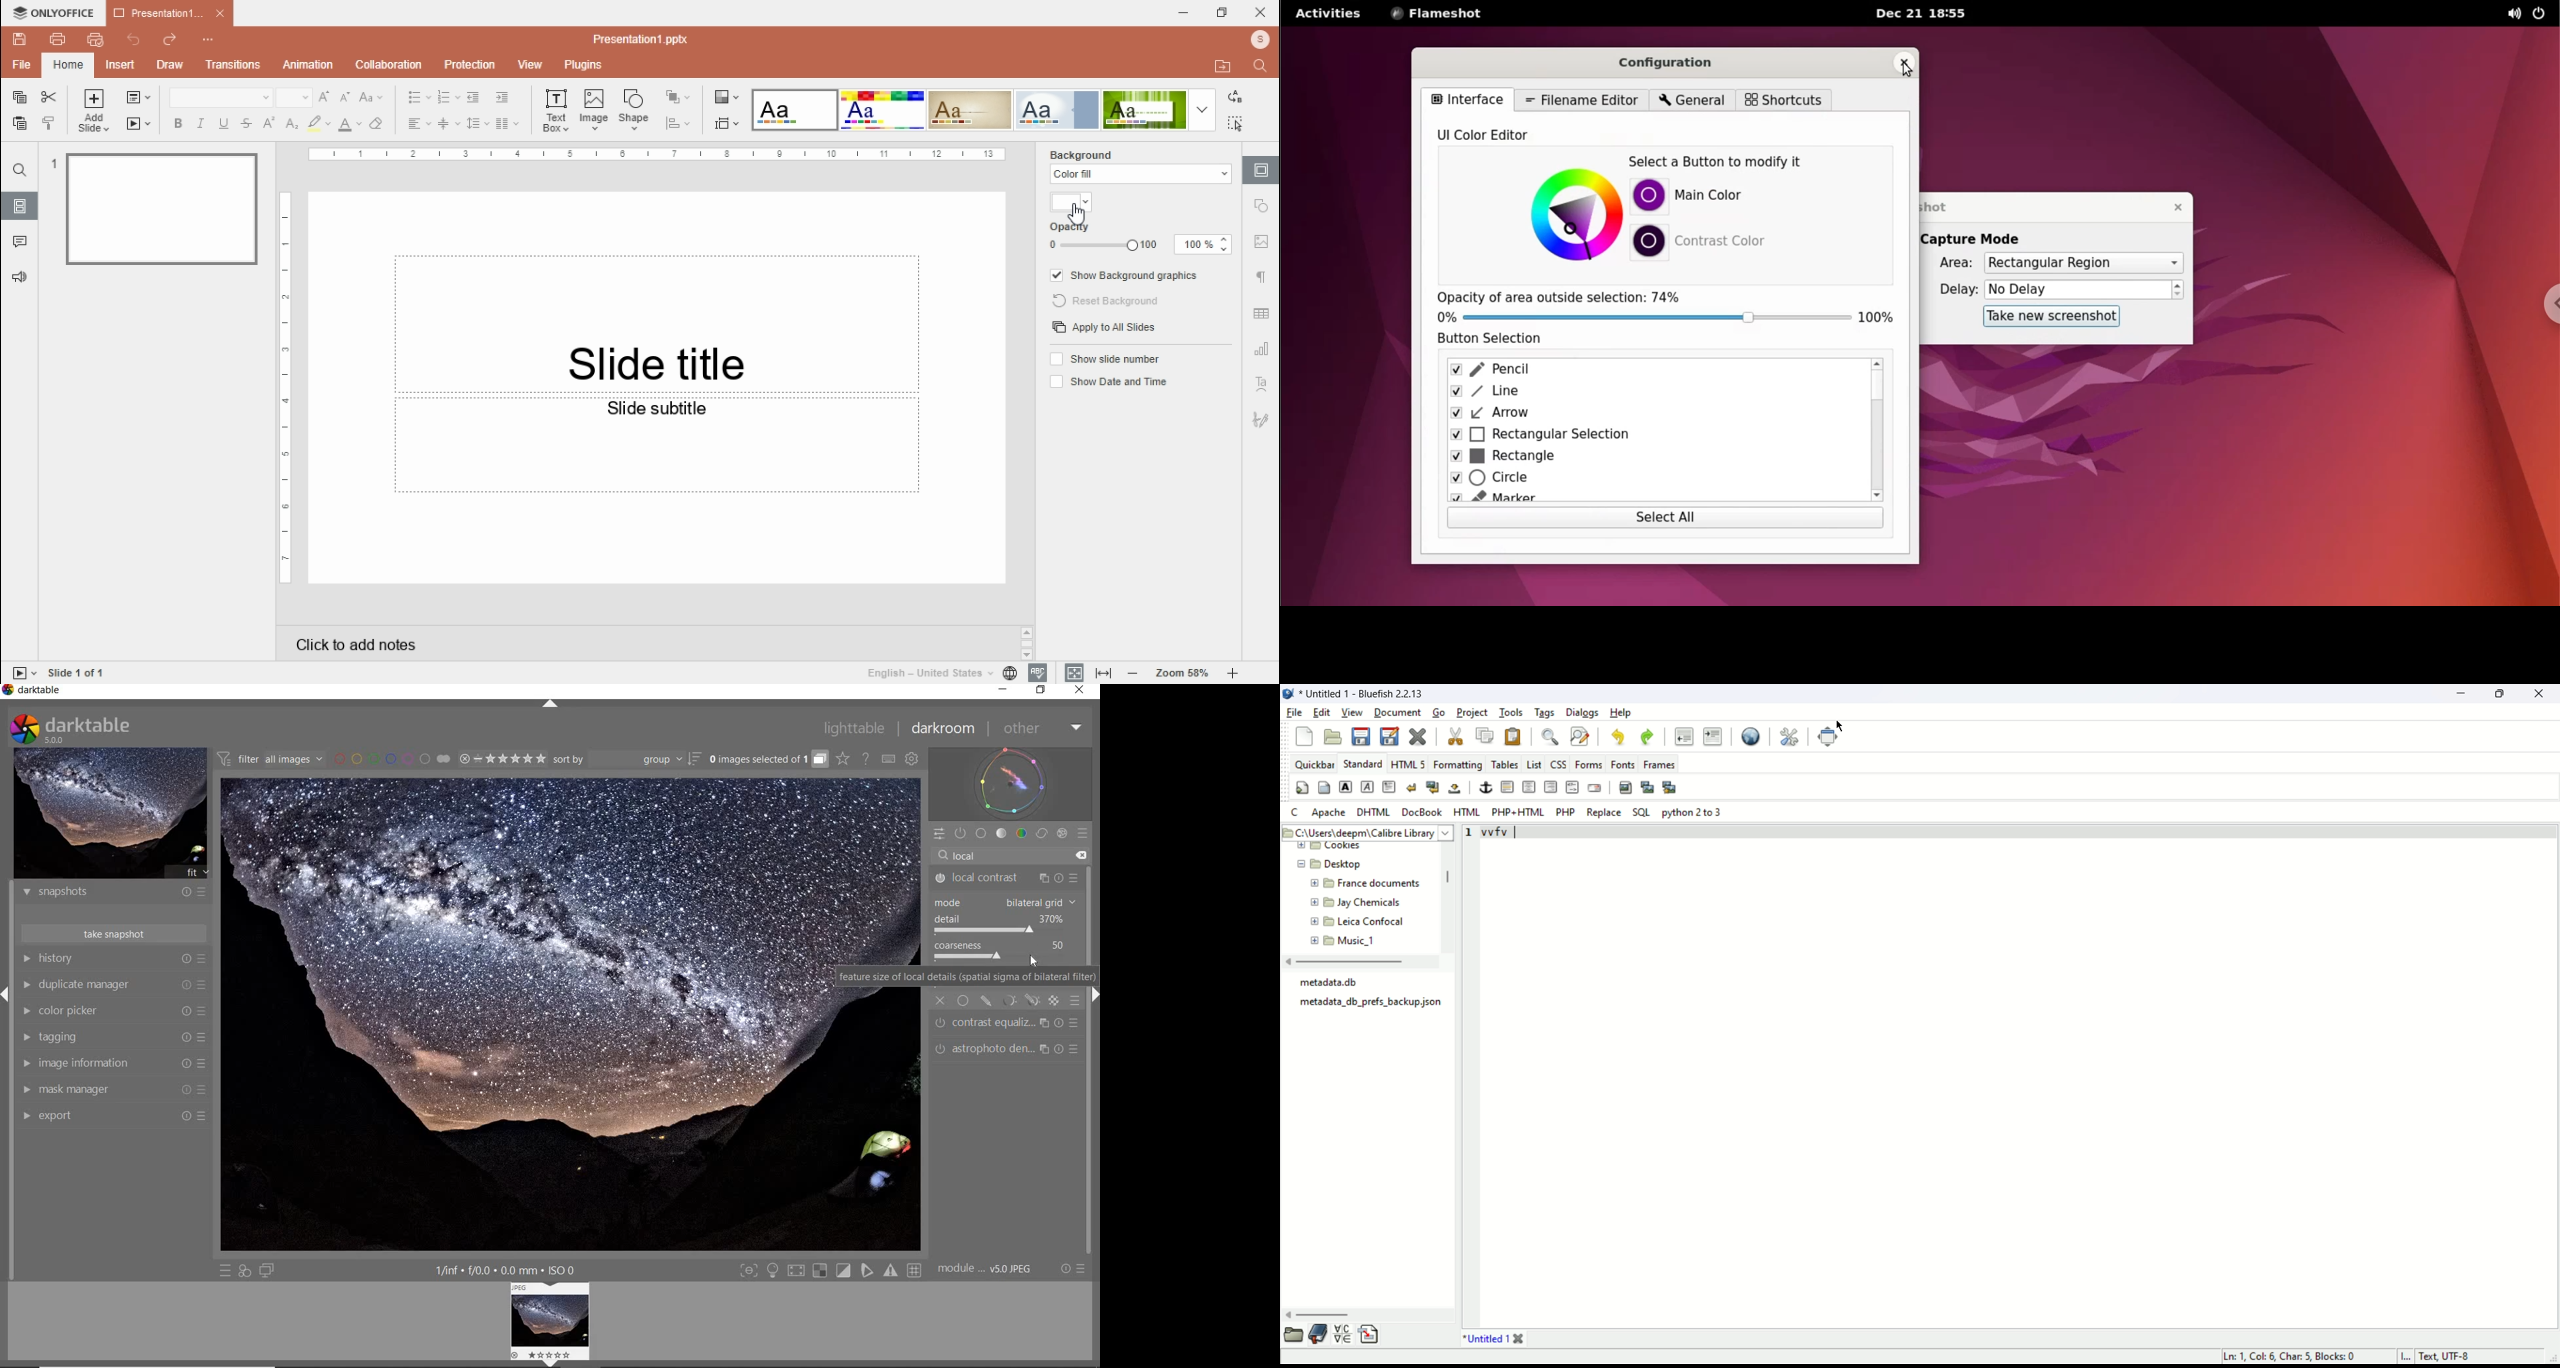 The width and height of the screenshot is (2576, 1372). Describe the element at coordinates (999, 919) in the screenshot. I see `detail: 125%` at that location.